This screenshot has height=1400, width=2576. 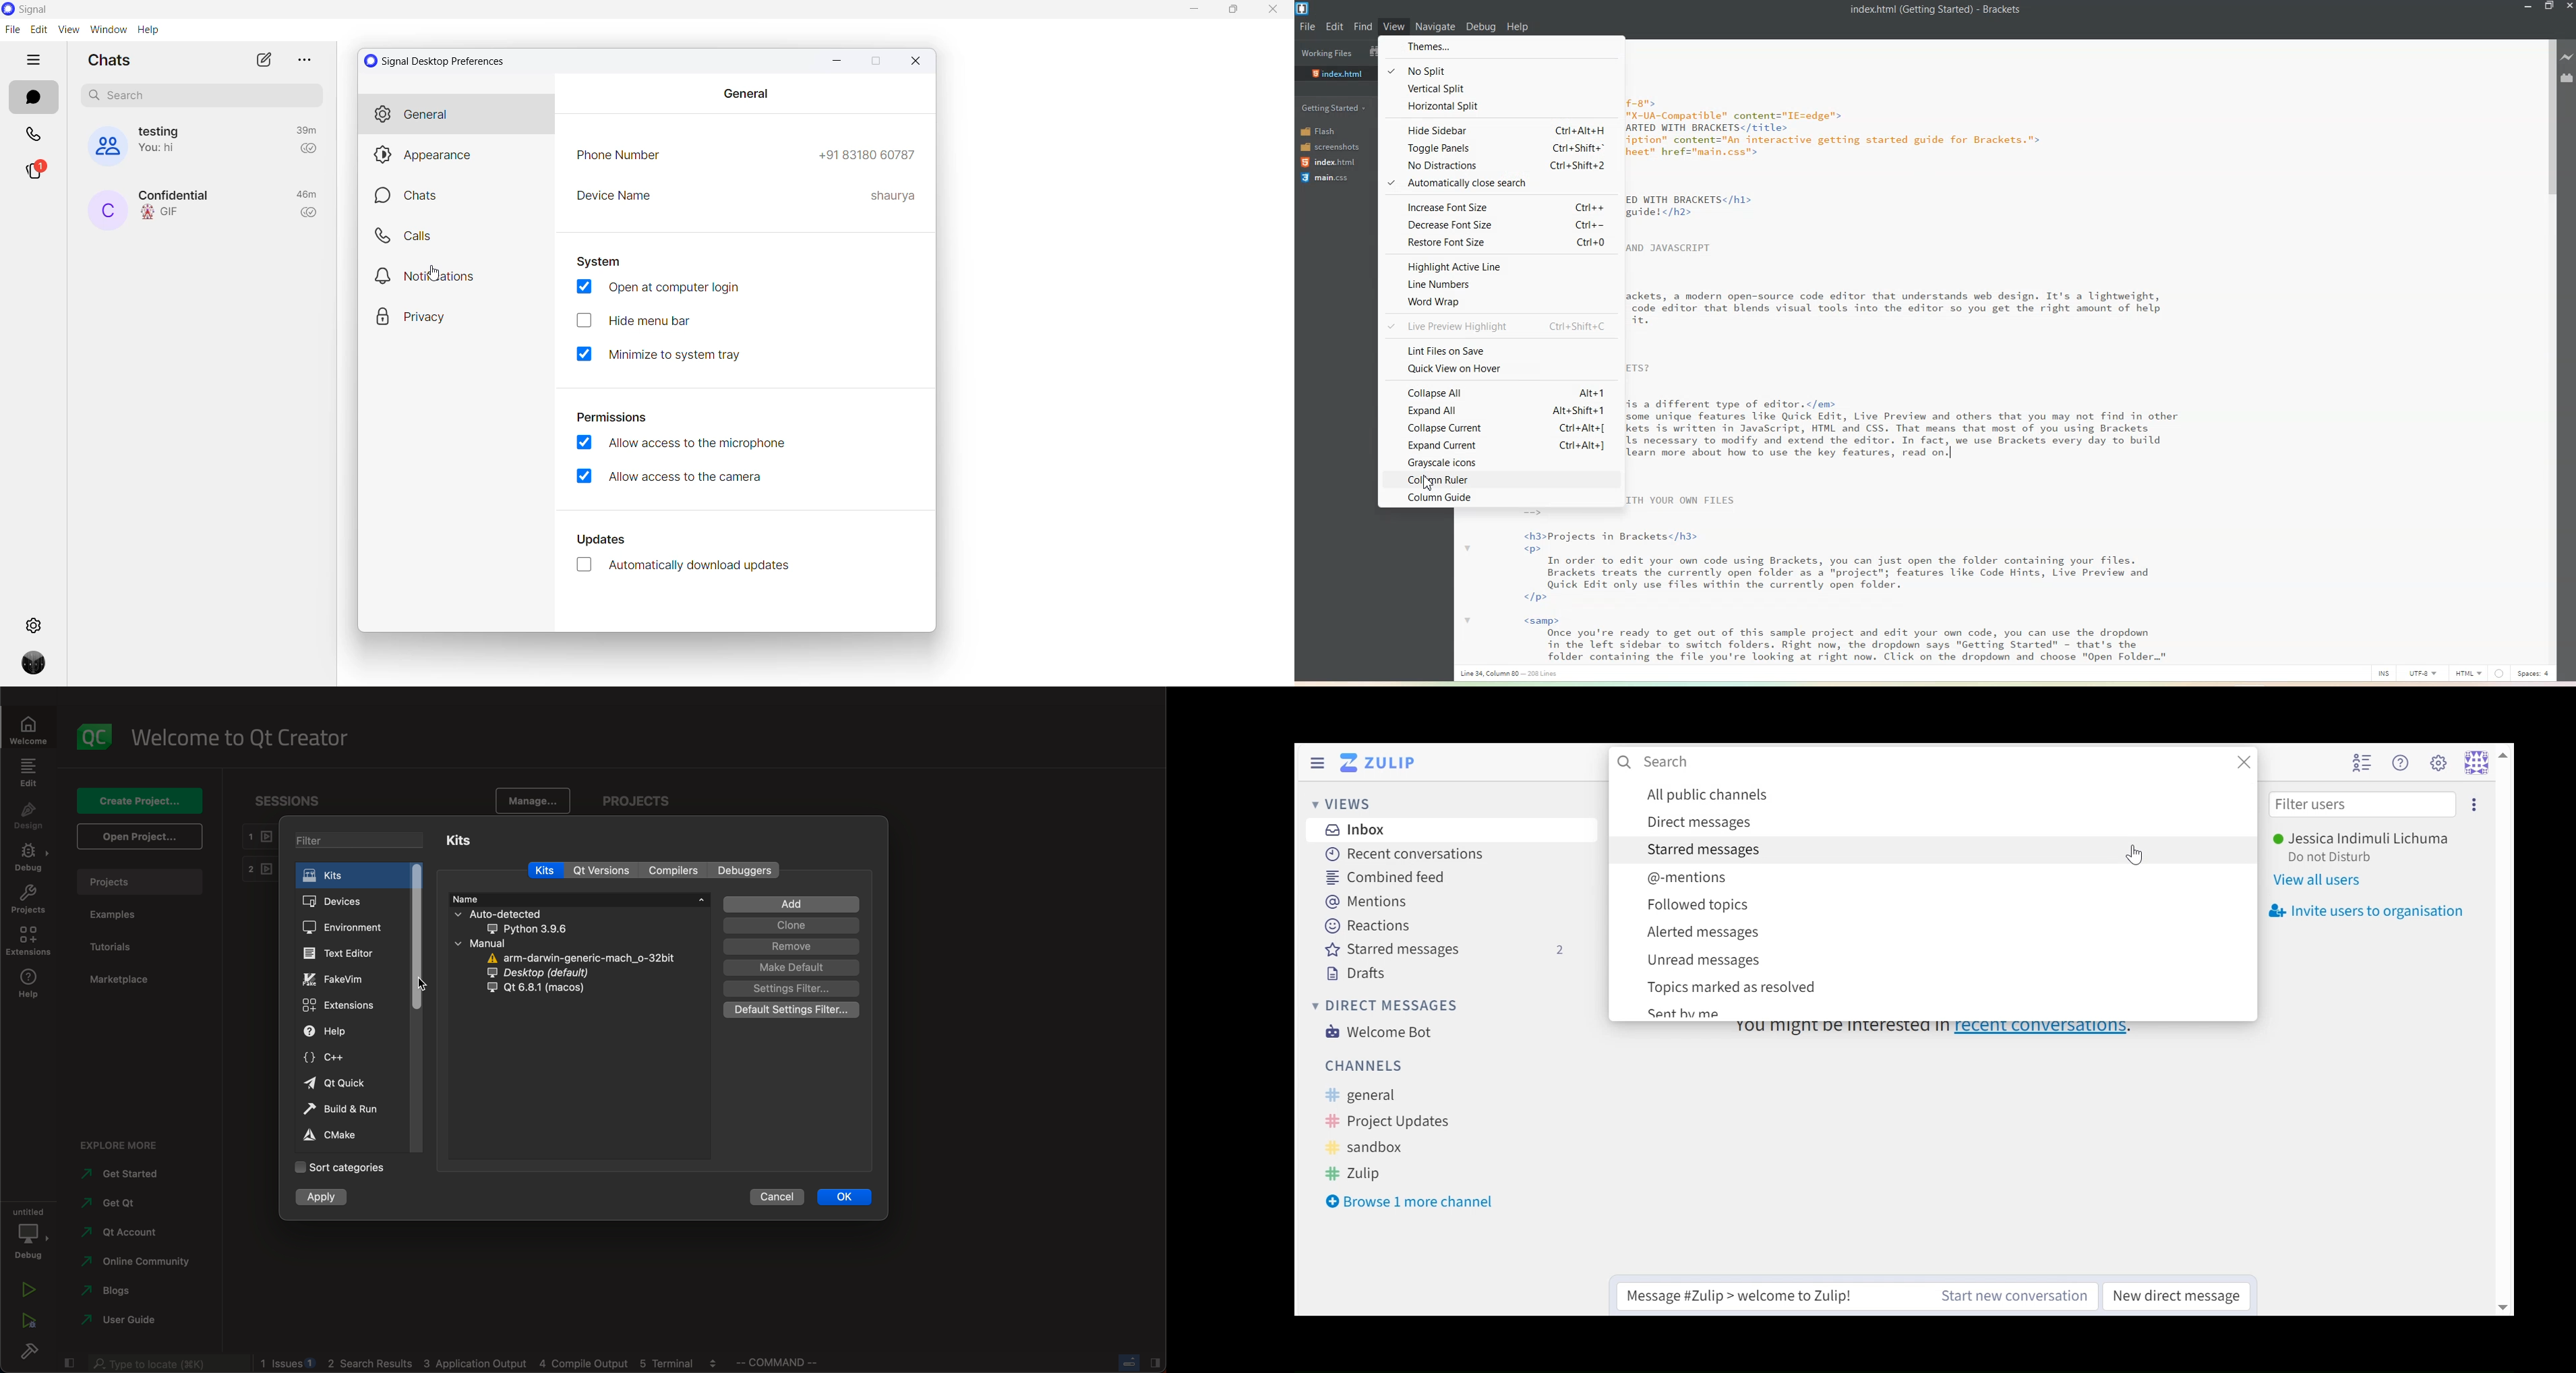 What do you see at coordinates (2335, 857) in the screenshot?
I see `Set Status` at bounding box center [2335, 857].